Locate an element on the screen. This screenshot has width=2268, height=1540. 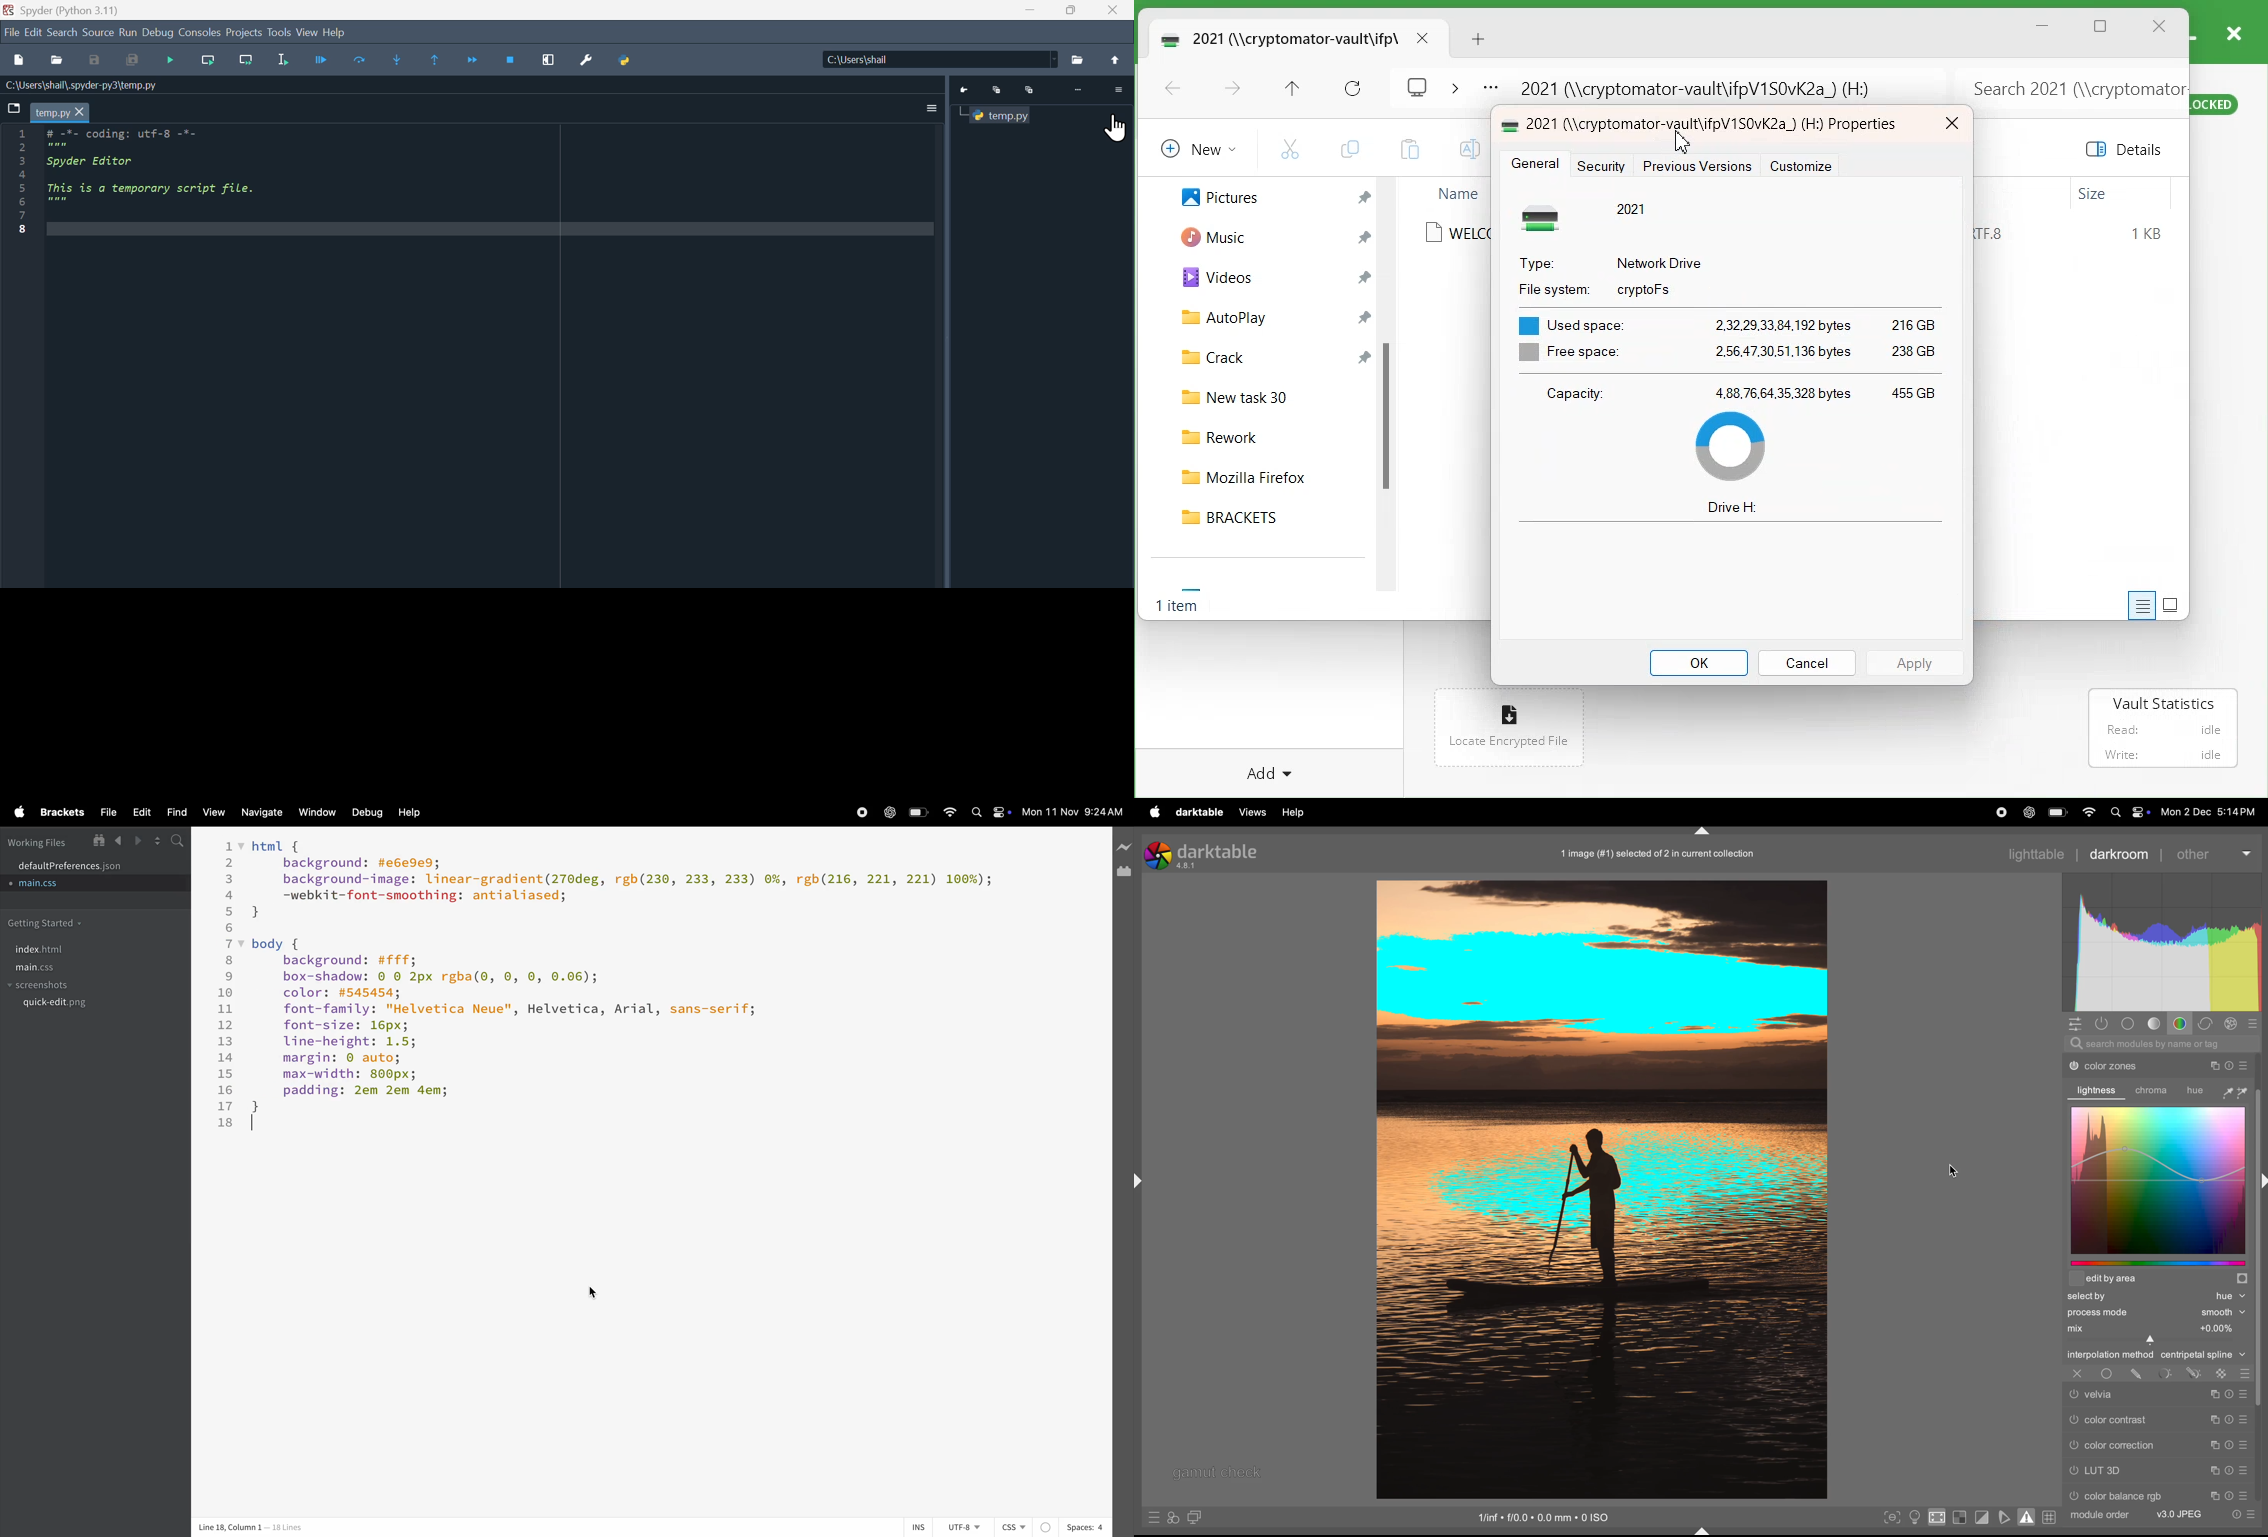
Code is located at coordinates (167, 181).